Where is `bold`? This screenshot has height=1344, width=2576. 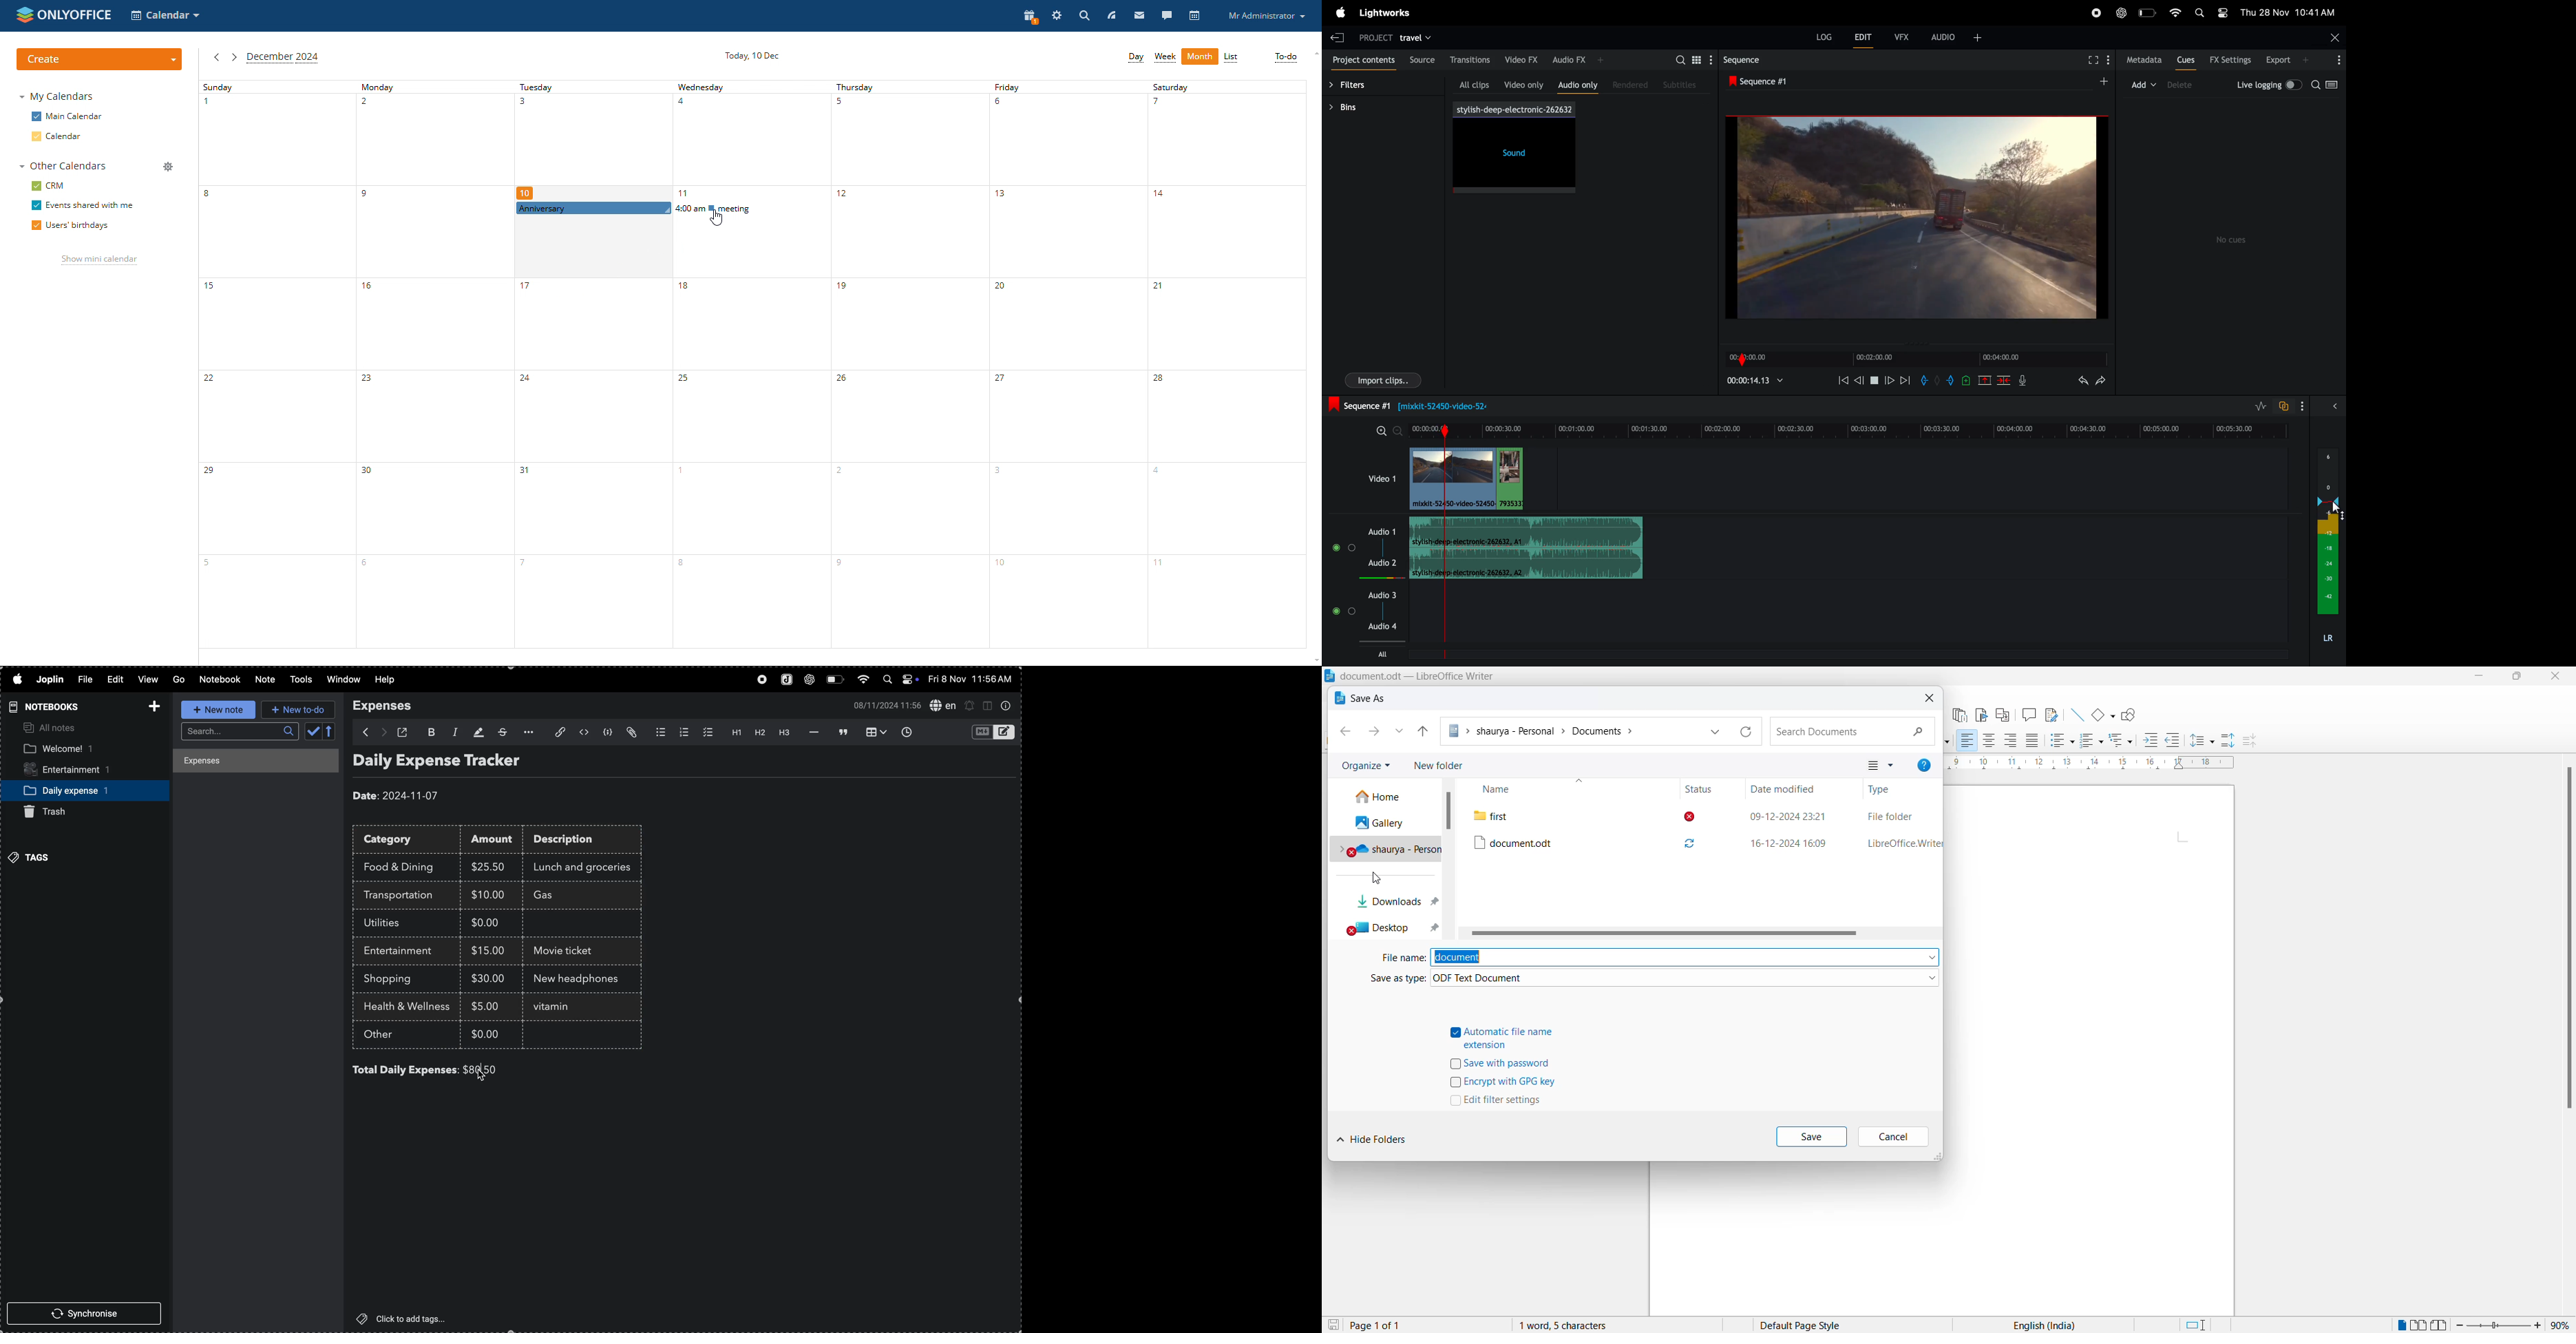 bold is located at coordinates (430, 731).